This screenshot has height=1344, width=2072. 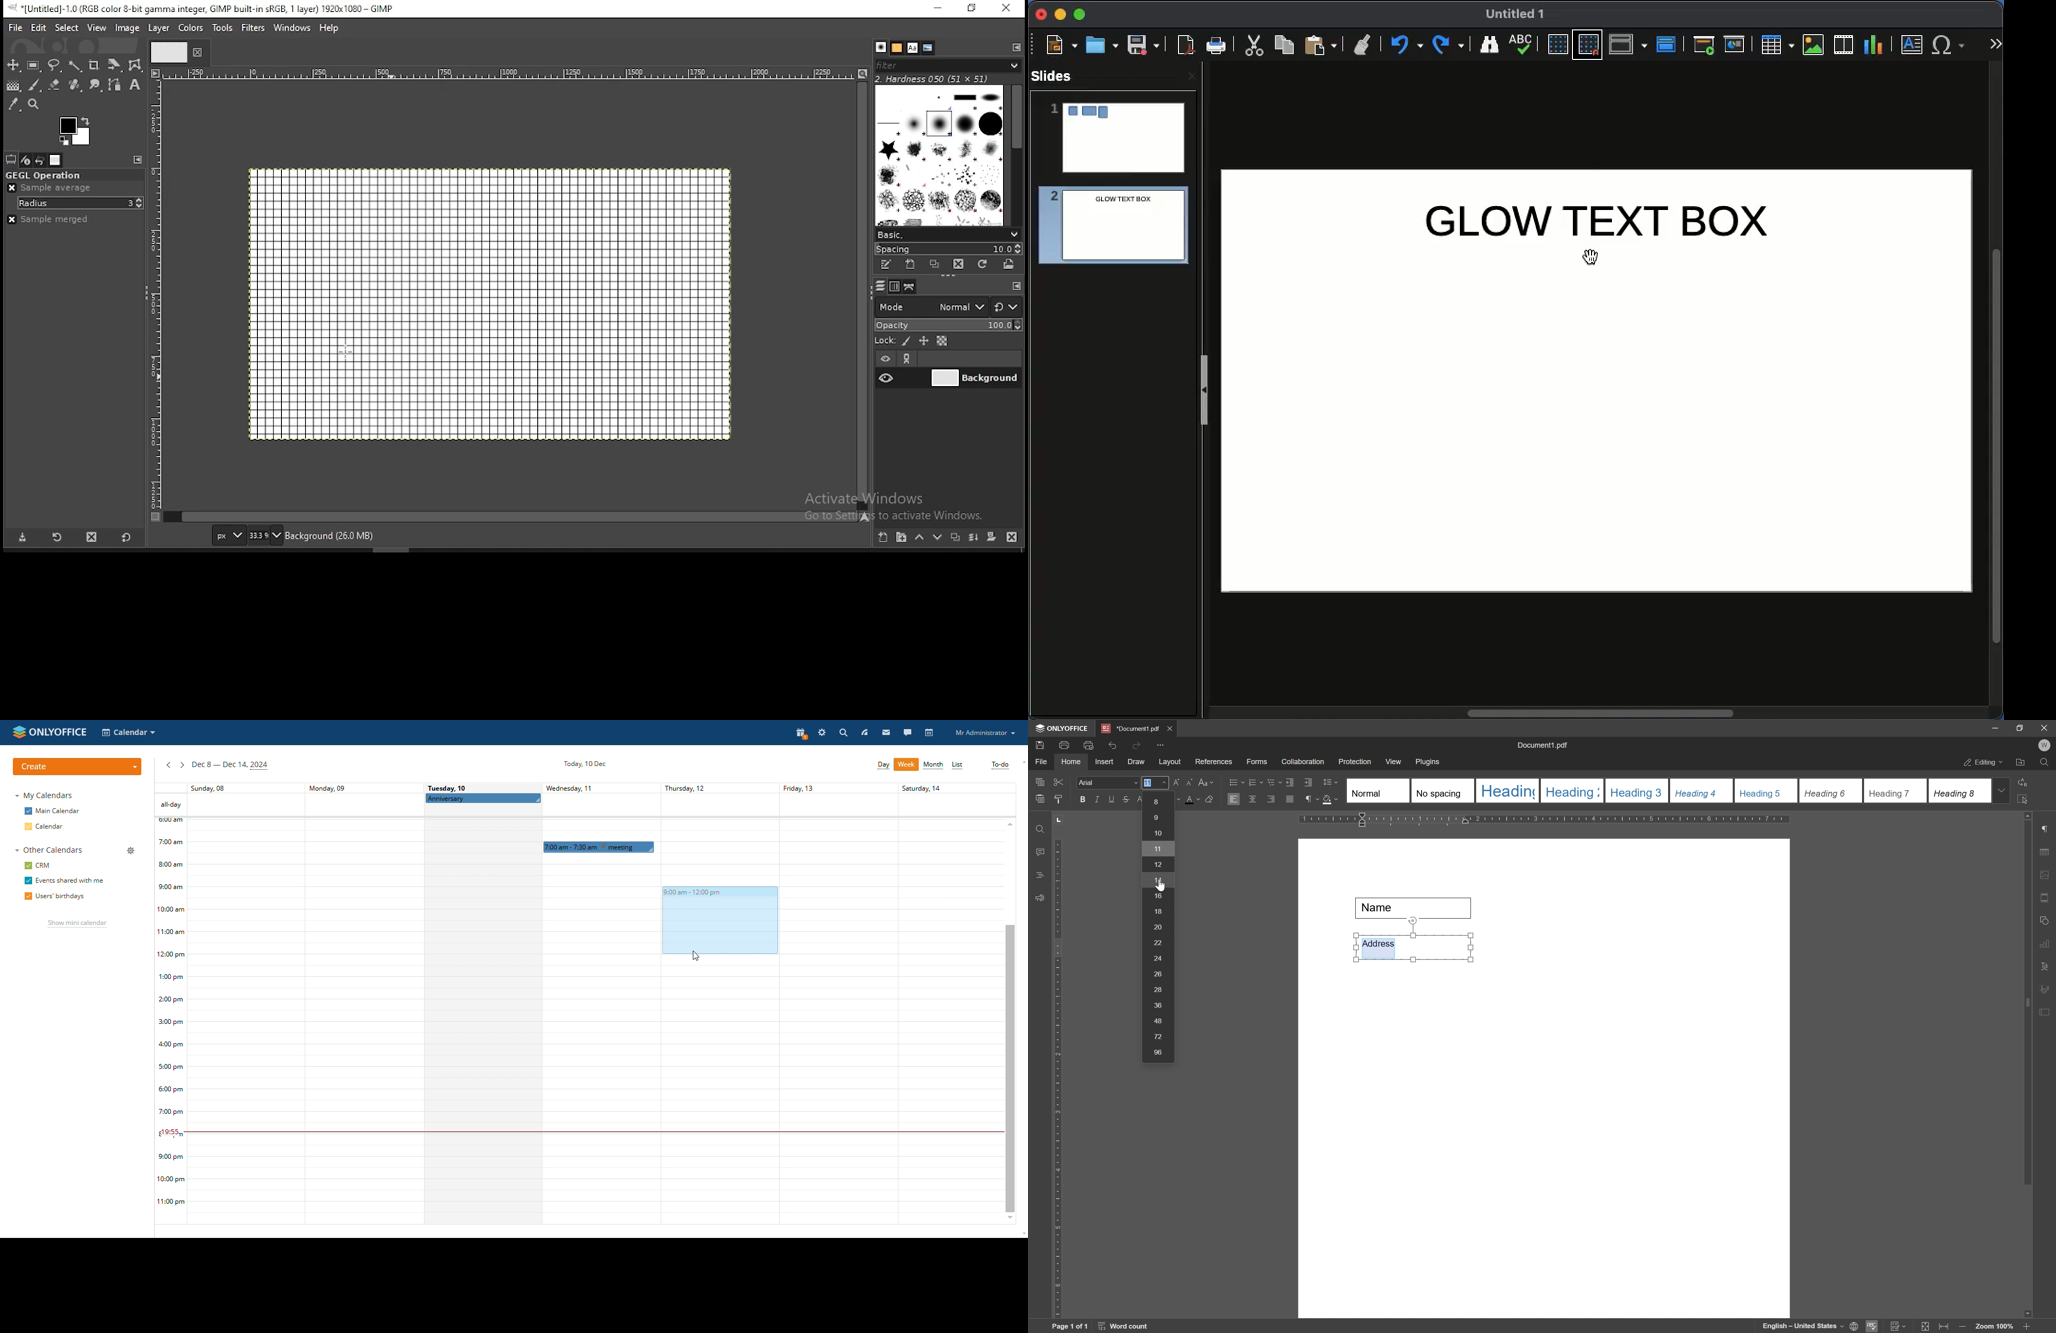 What do you see at coordinates (205, 9) in the screenshot?
I see `*[untitled]-1.0 (rgb color 8-bit gamma integer, gimp built-in sRGB, 1 layer) 1920x1080 - gimp` at bounding box center [205, 9].